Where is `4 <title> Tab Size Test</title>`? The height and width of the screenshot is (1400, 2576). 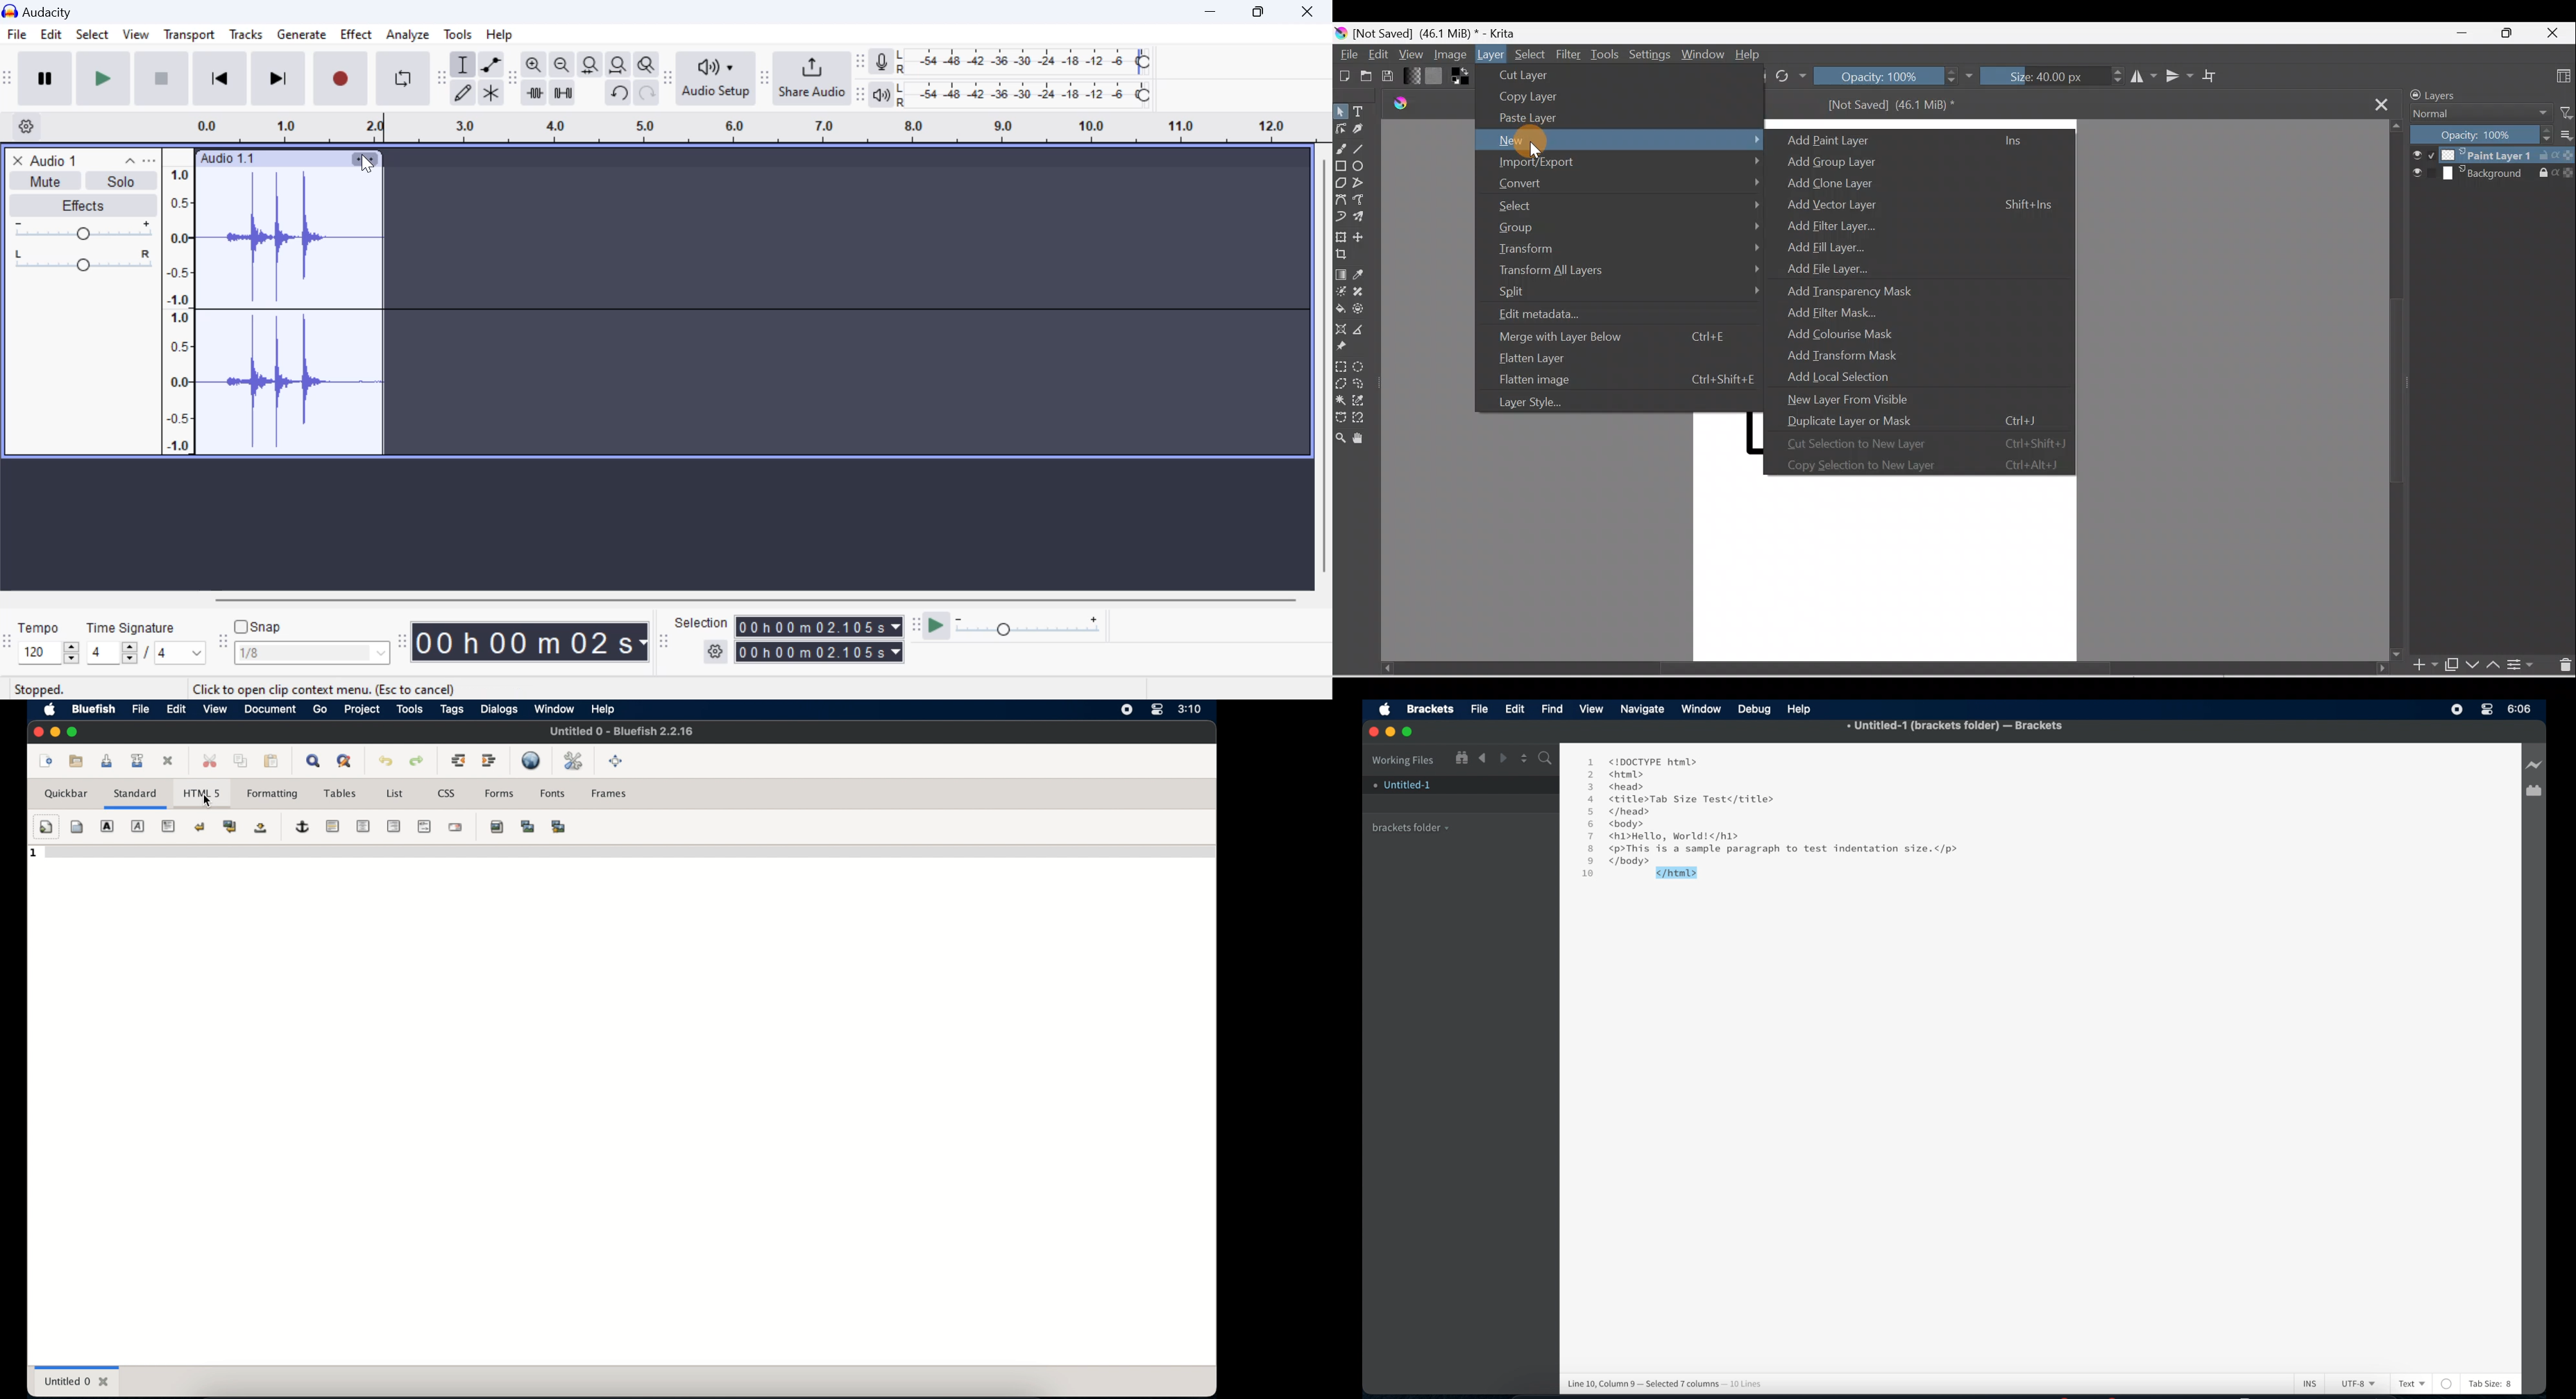 4 <title> Tab Size Test</title> is located at coordinates (1680, 799).